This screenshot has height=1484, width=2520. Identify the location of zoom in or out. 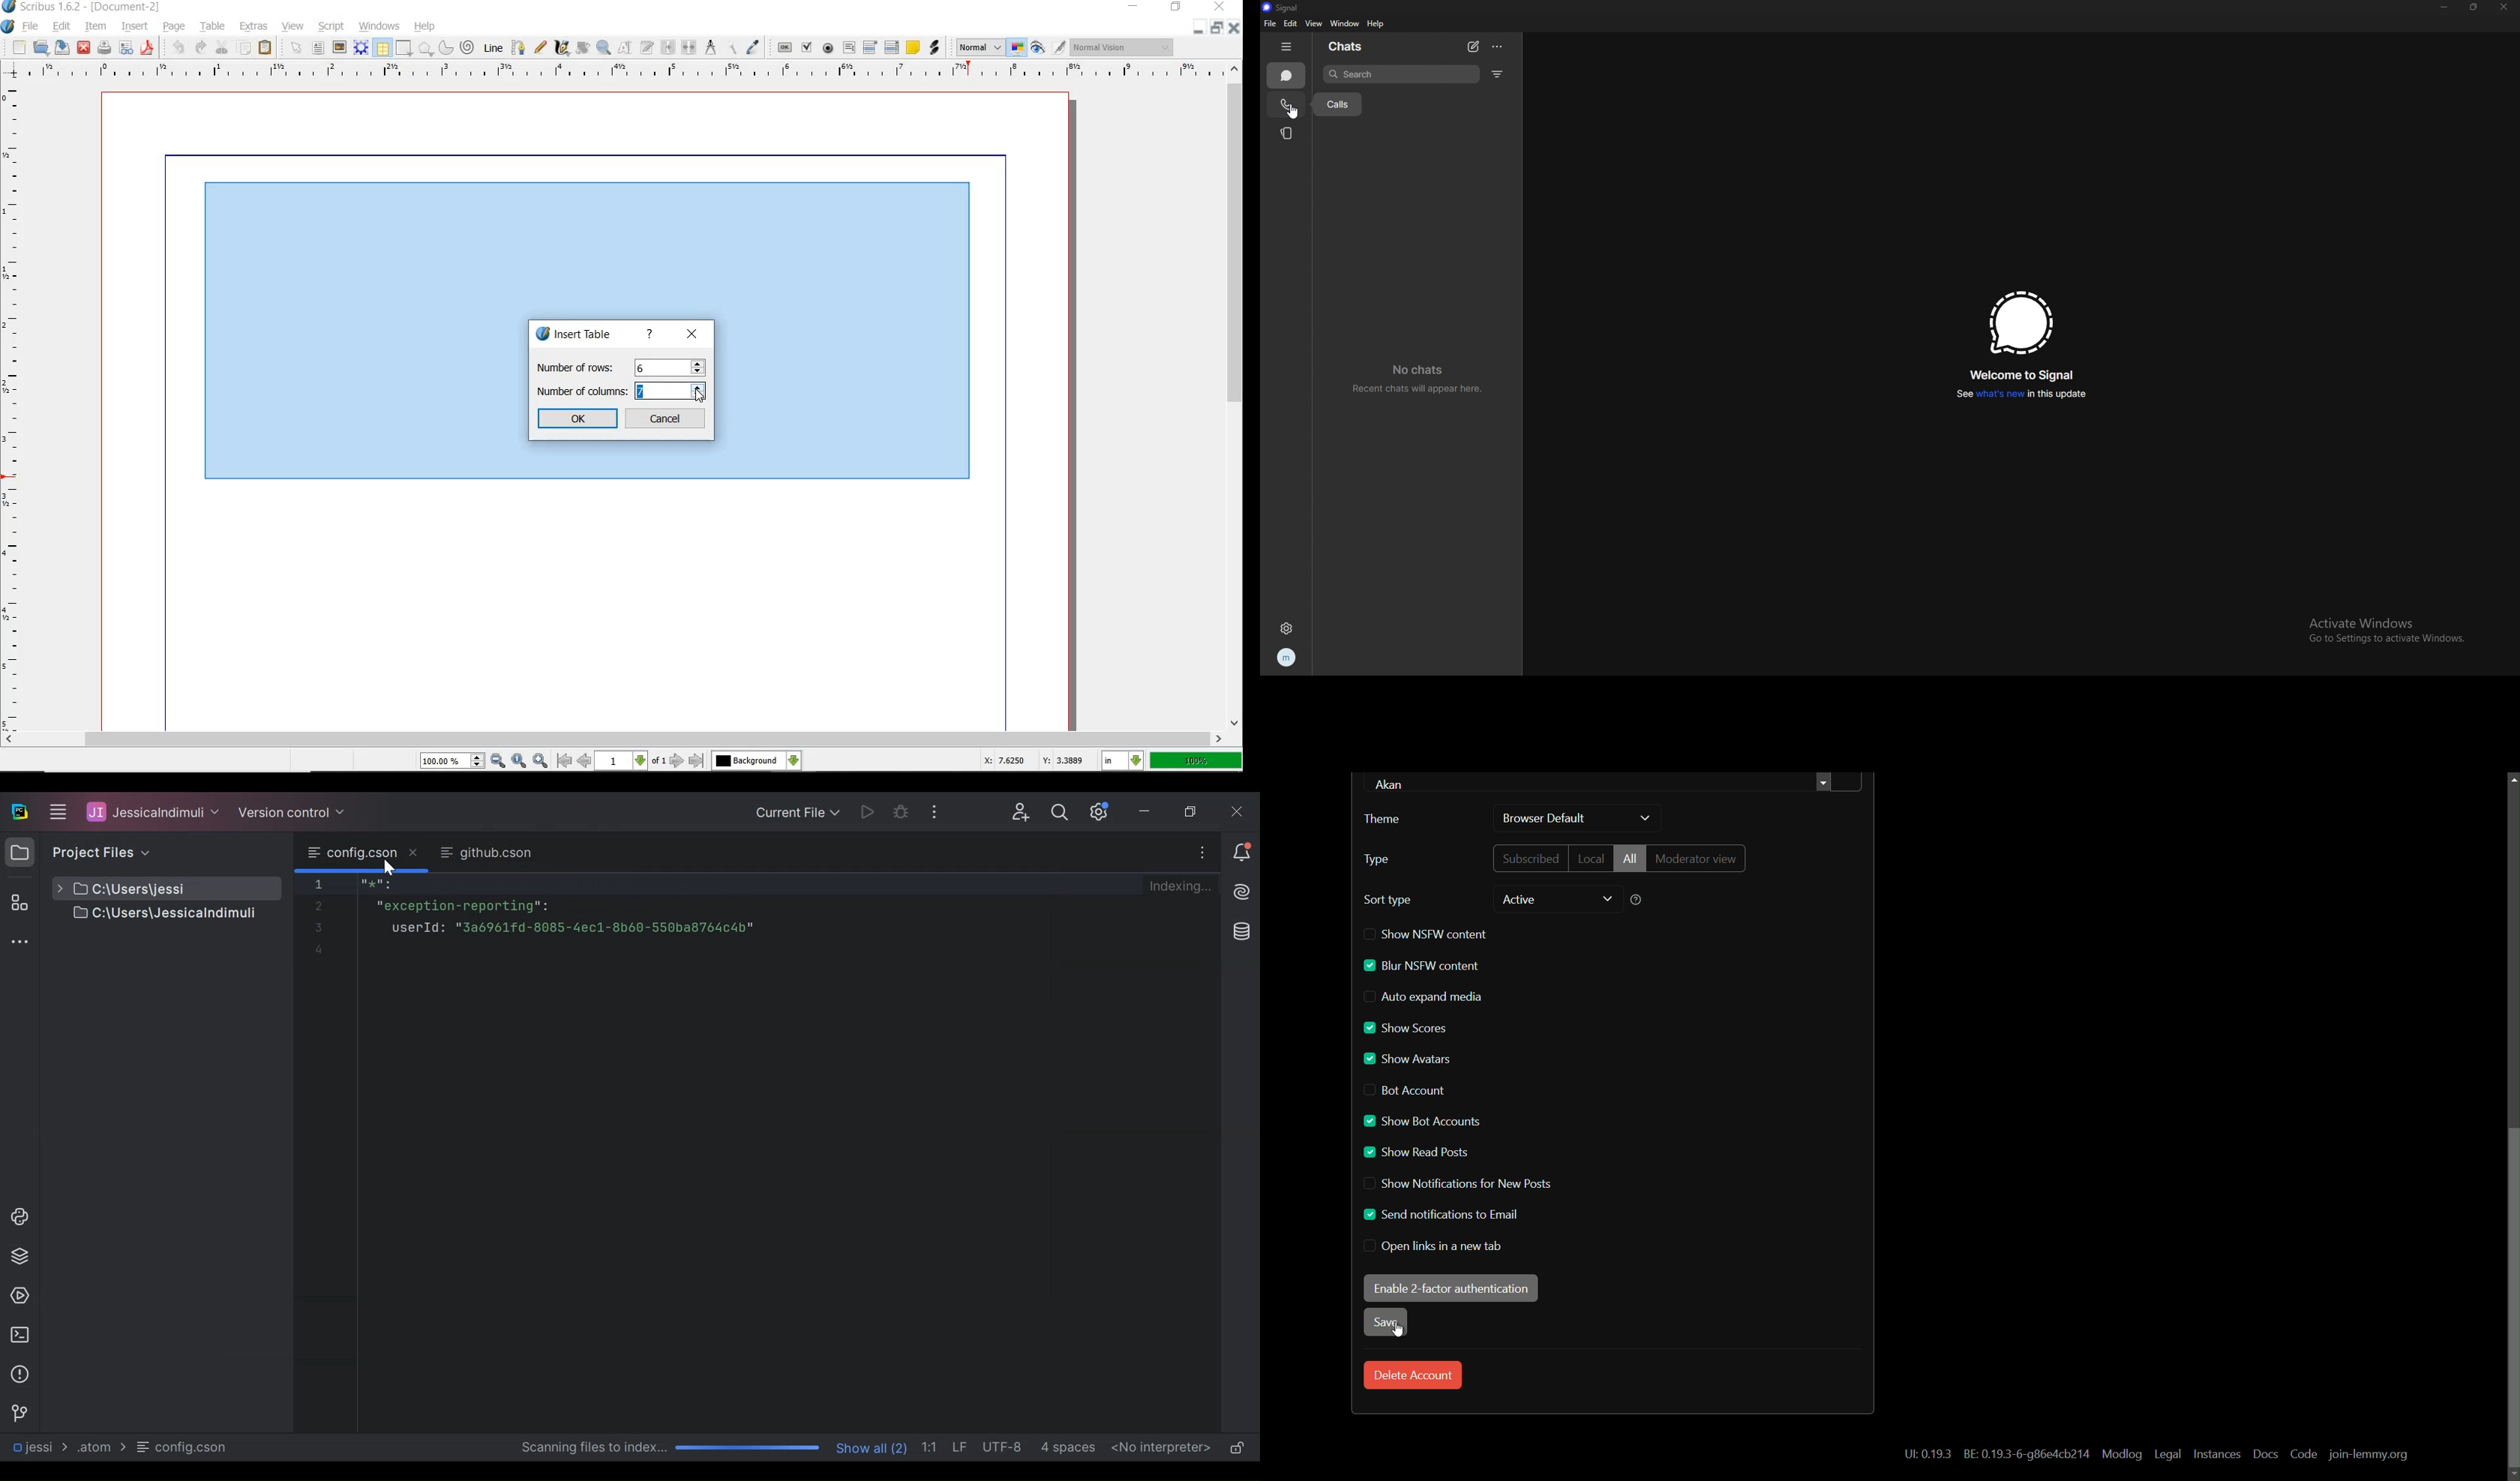
(602, 48).